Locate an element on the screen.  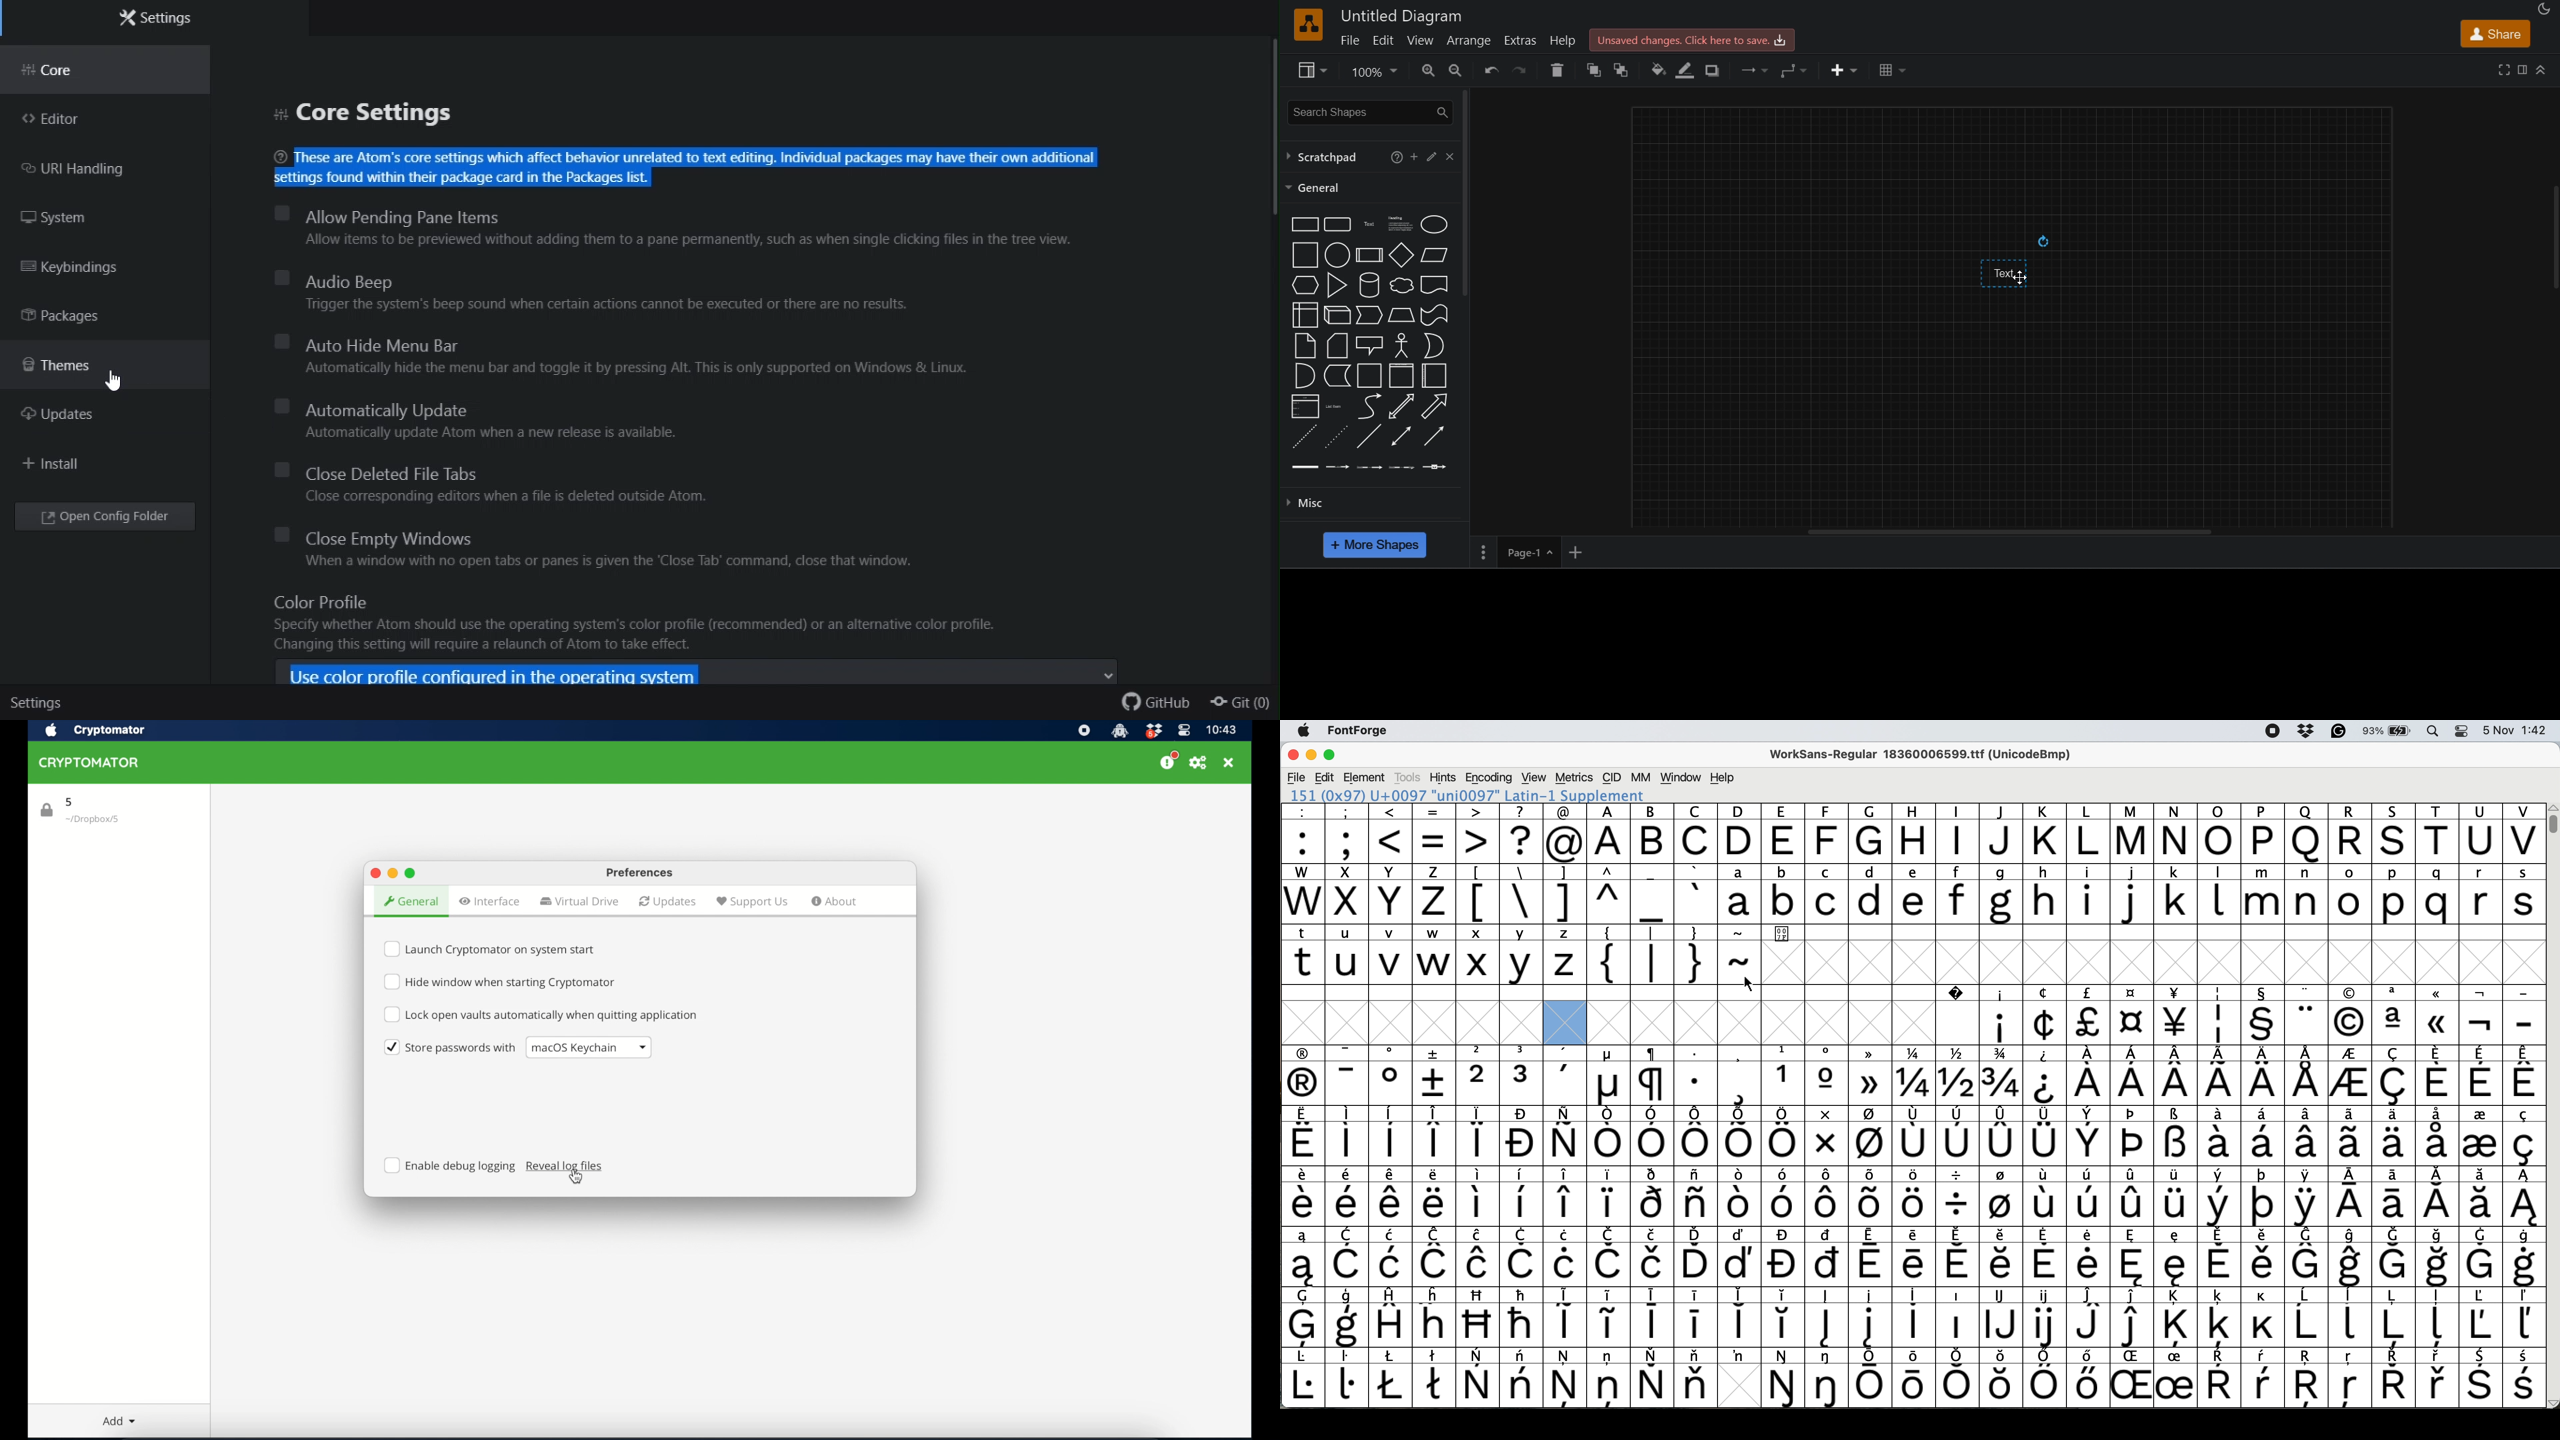
x is located at coordinates (1346, 894).